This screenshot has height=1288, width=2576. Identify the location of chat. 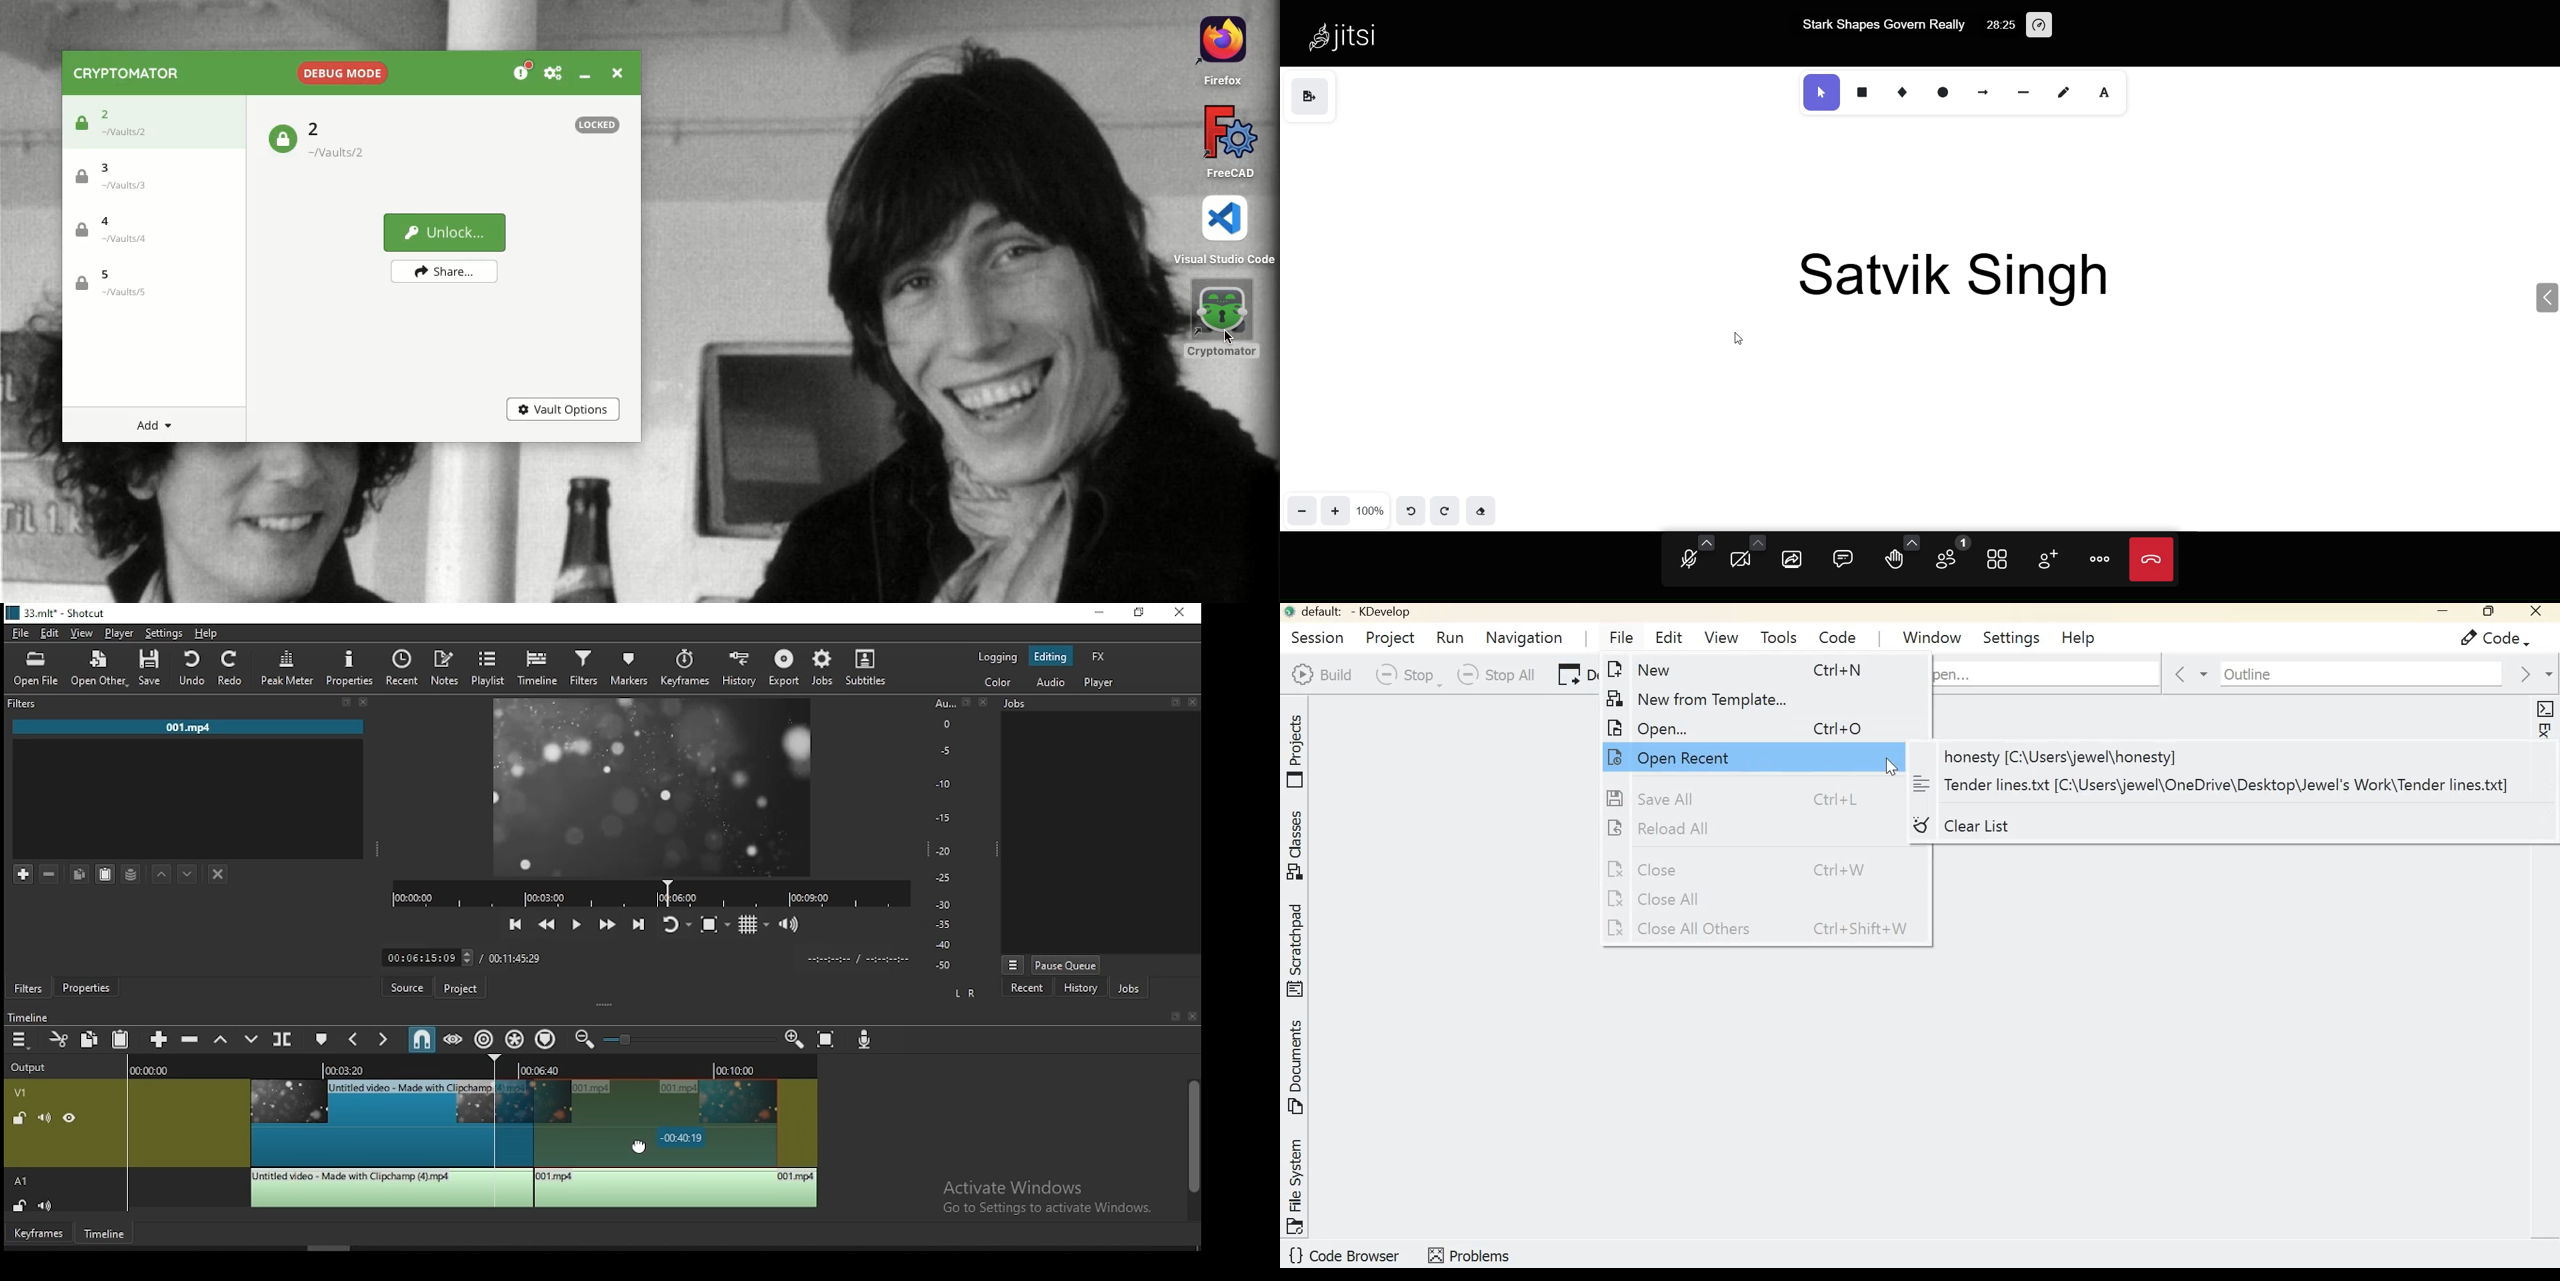
(1840, 560).